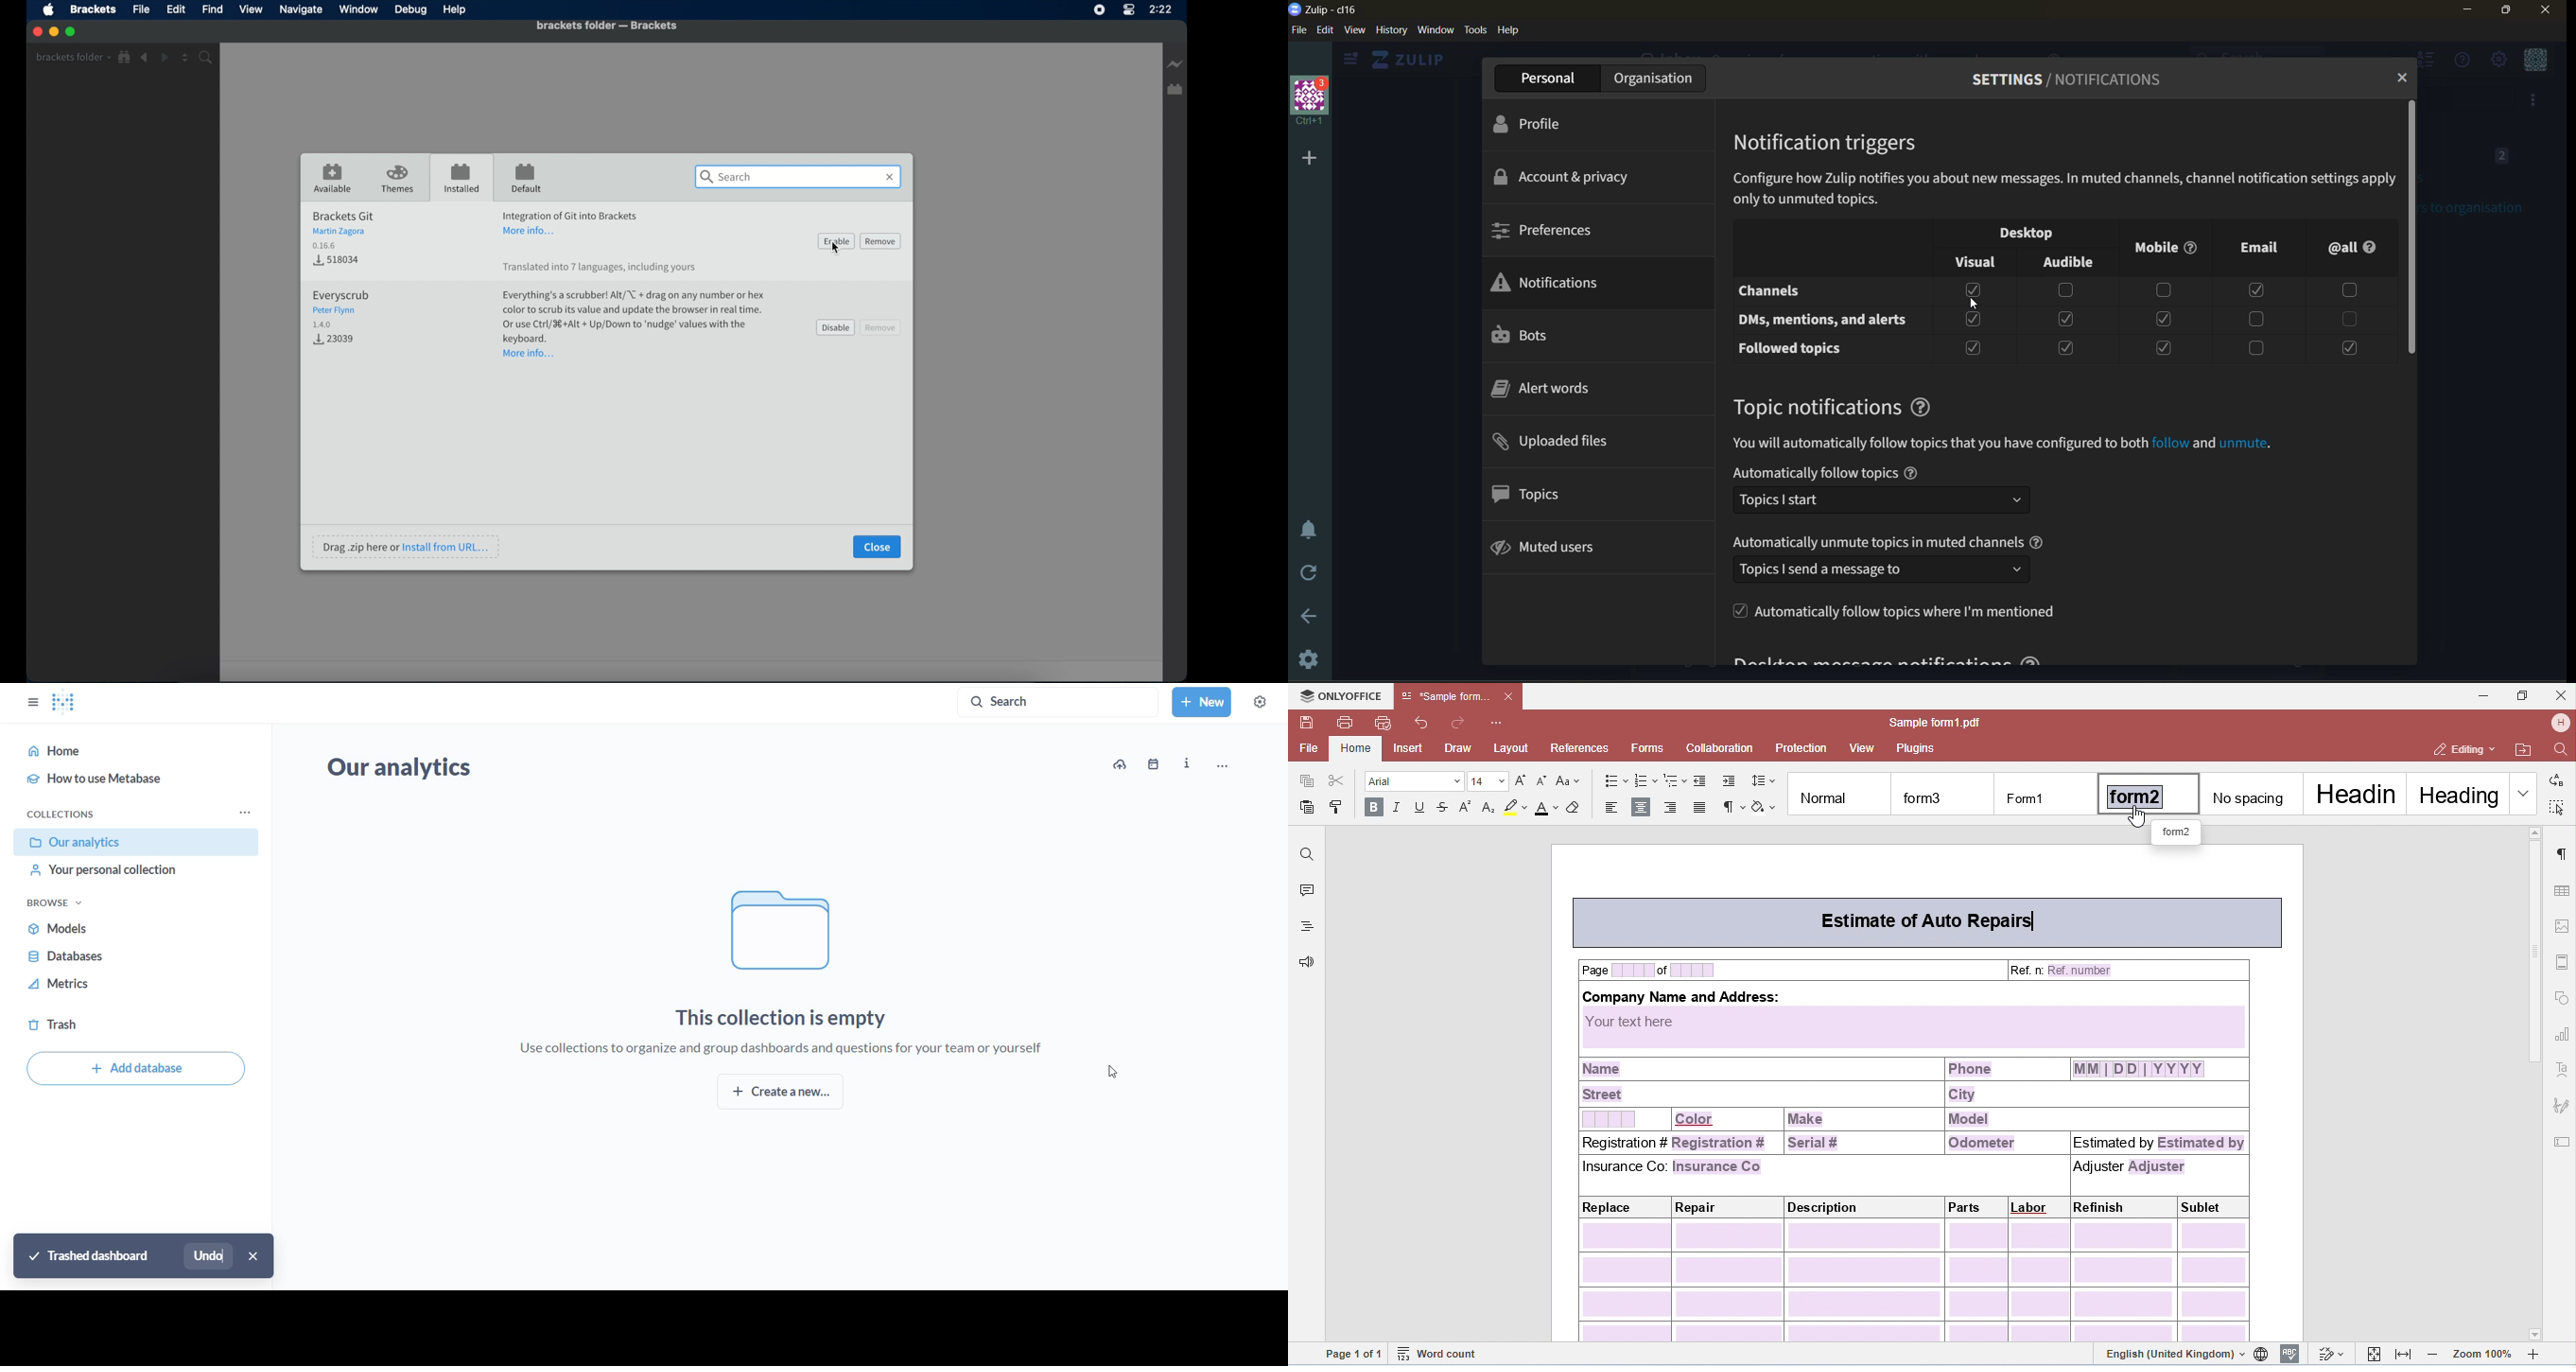 This screenshot has width=2576, height=1372. What do you see at coordinates (2534, 99) in the screenshot?
I see `invite users to organisation` at bounding box center [2534, 99].